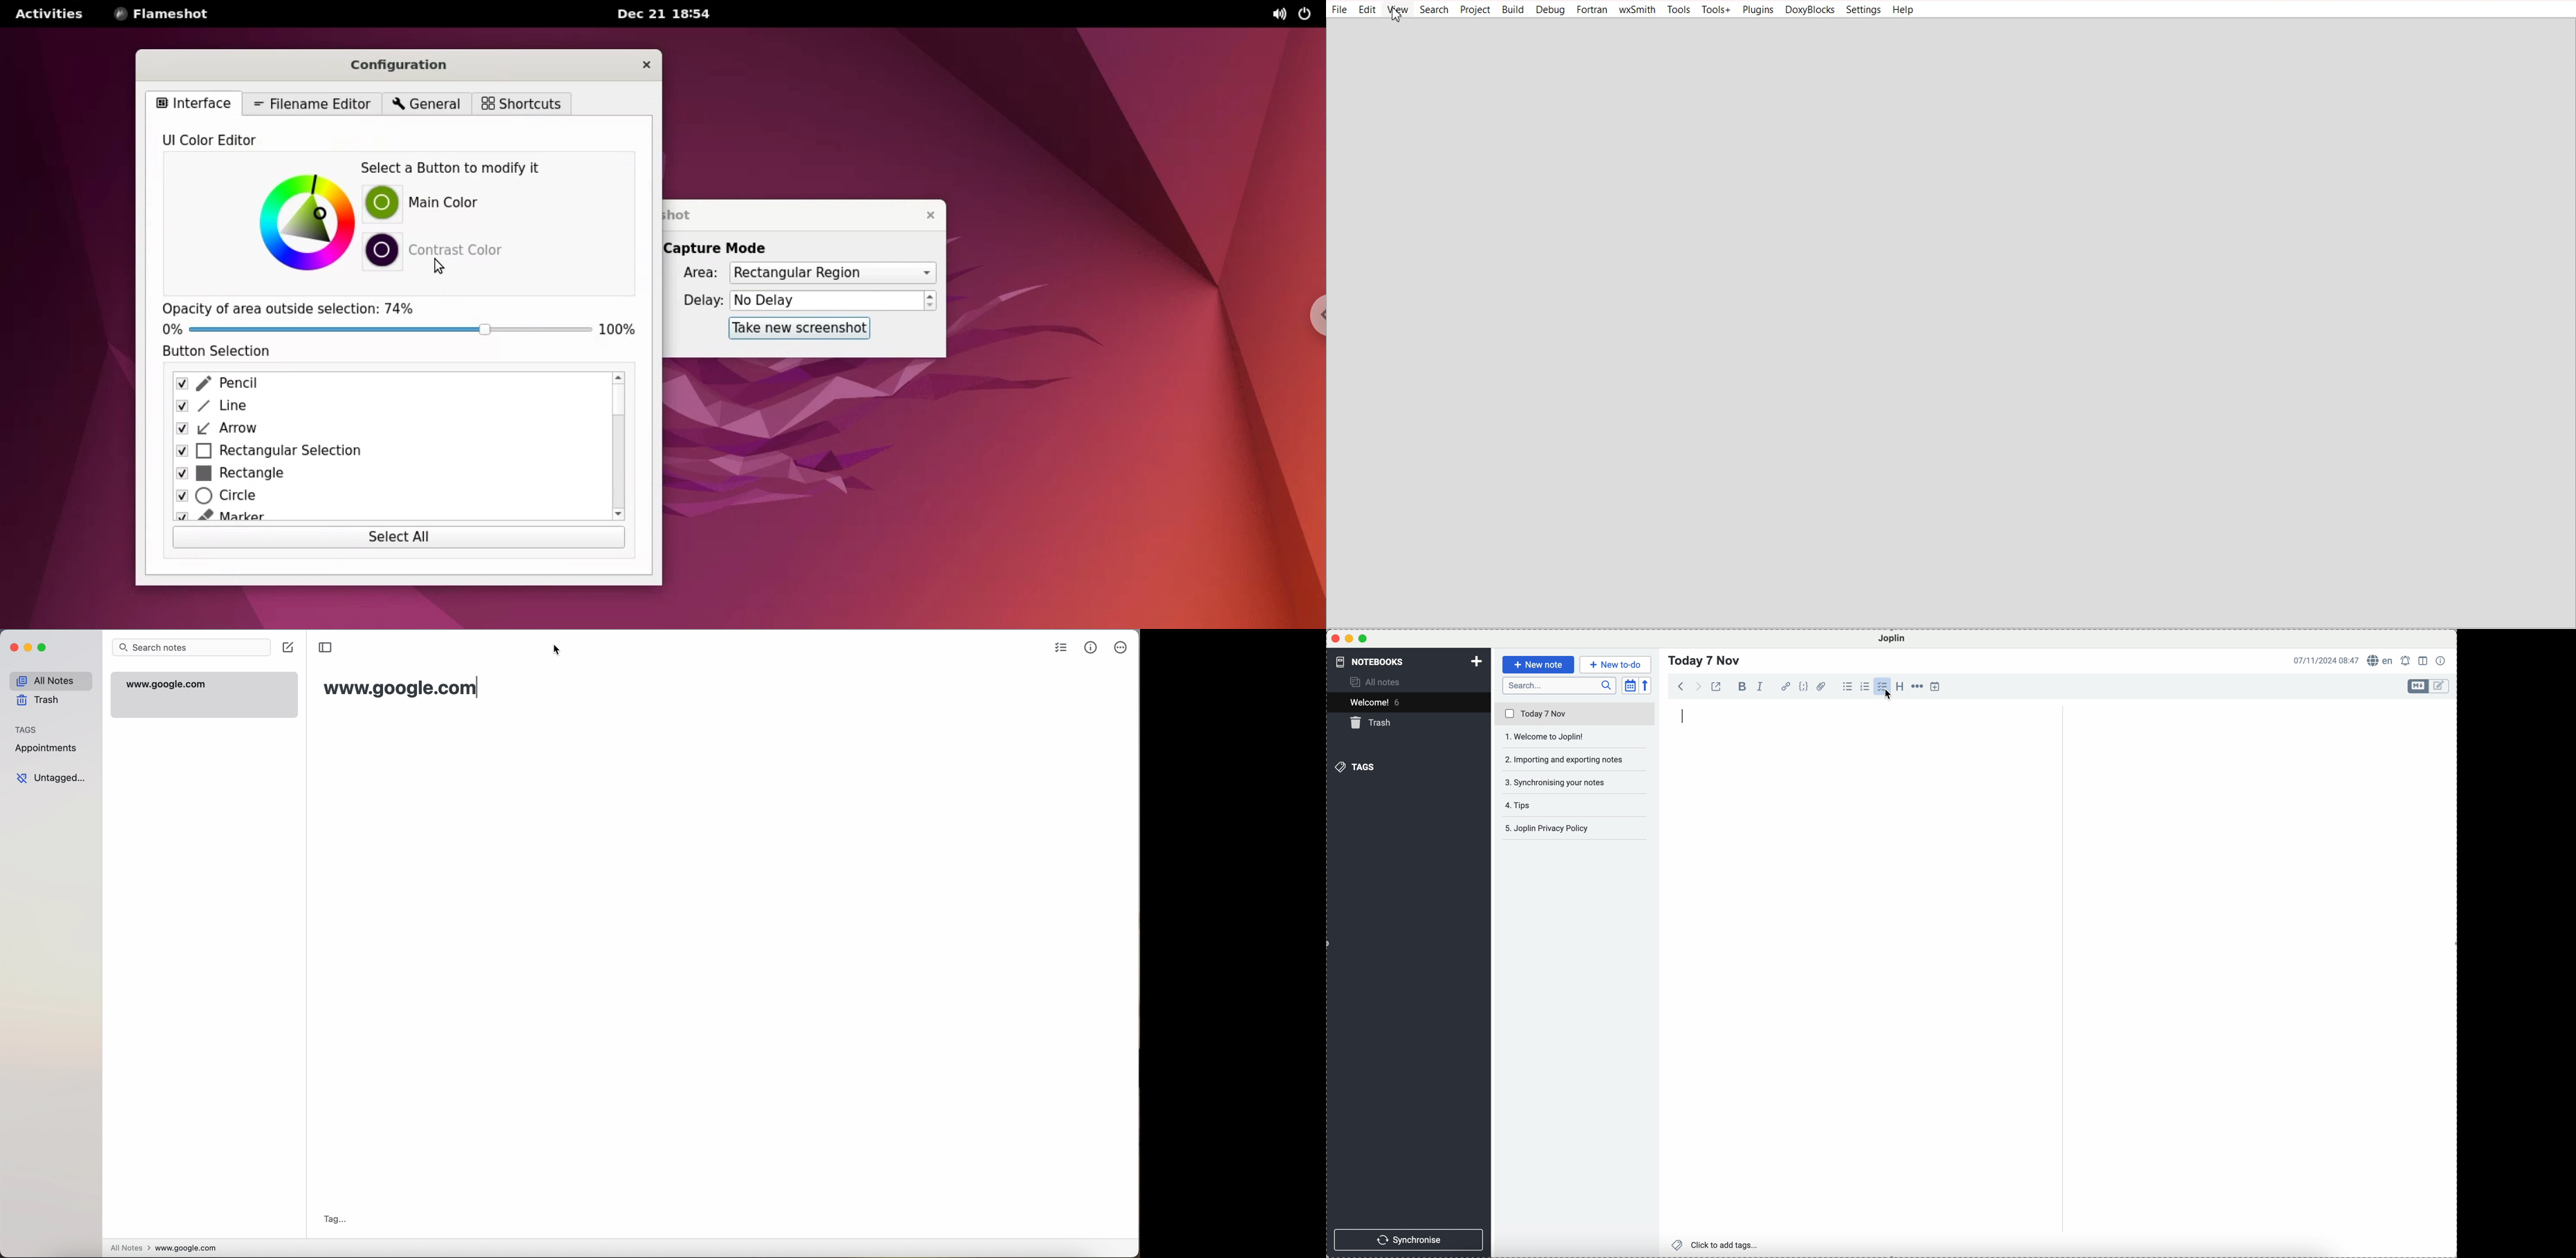  Describe the element at coordinates (1408, 1240) in the screenshot. I see `synchronise button` at that location.